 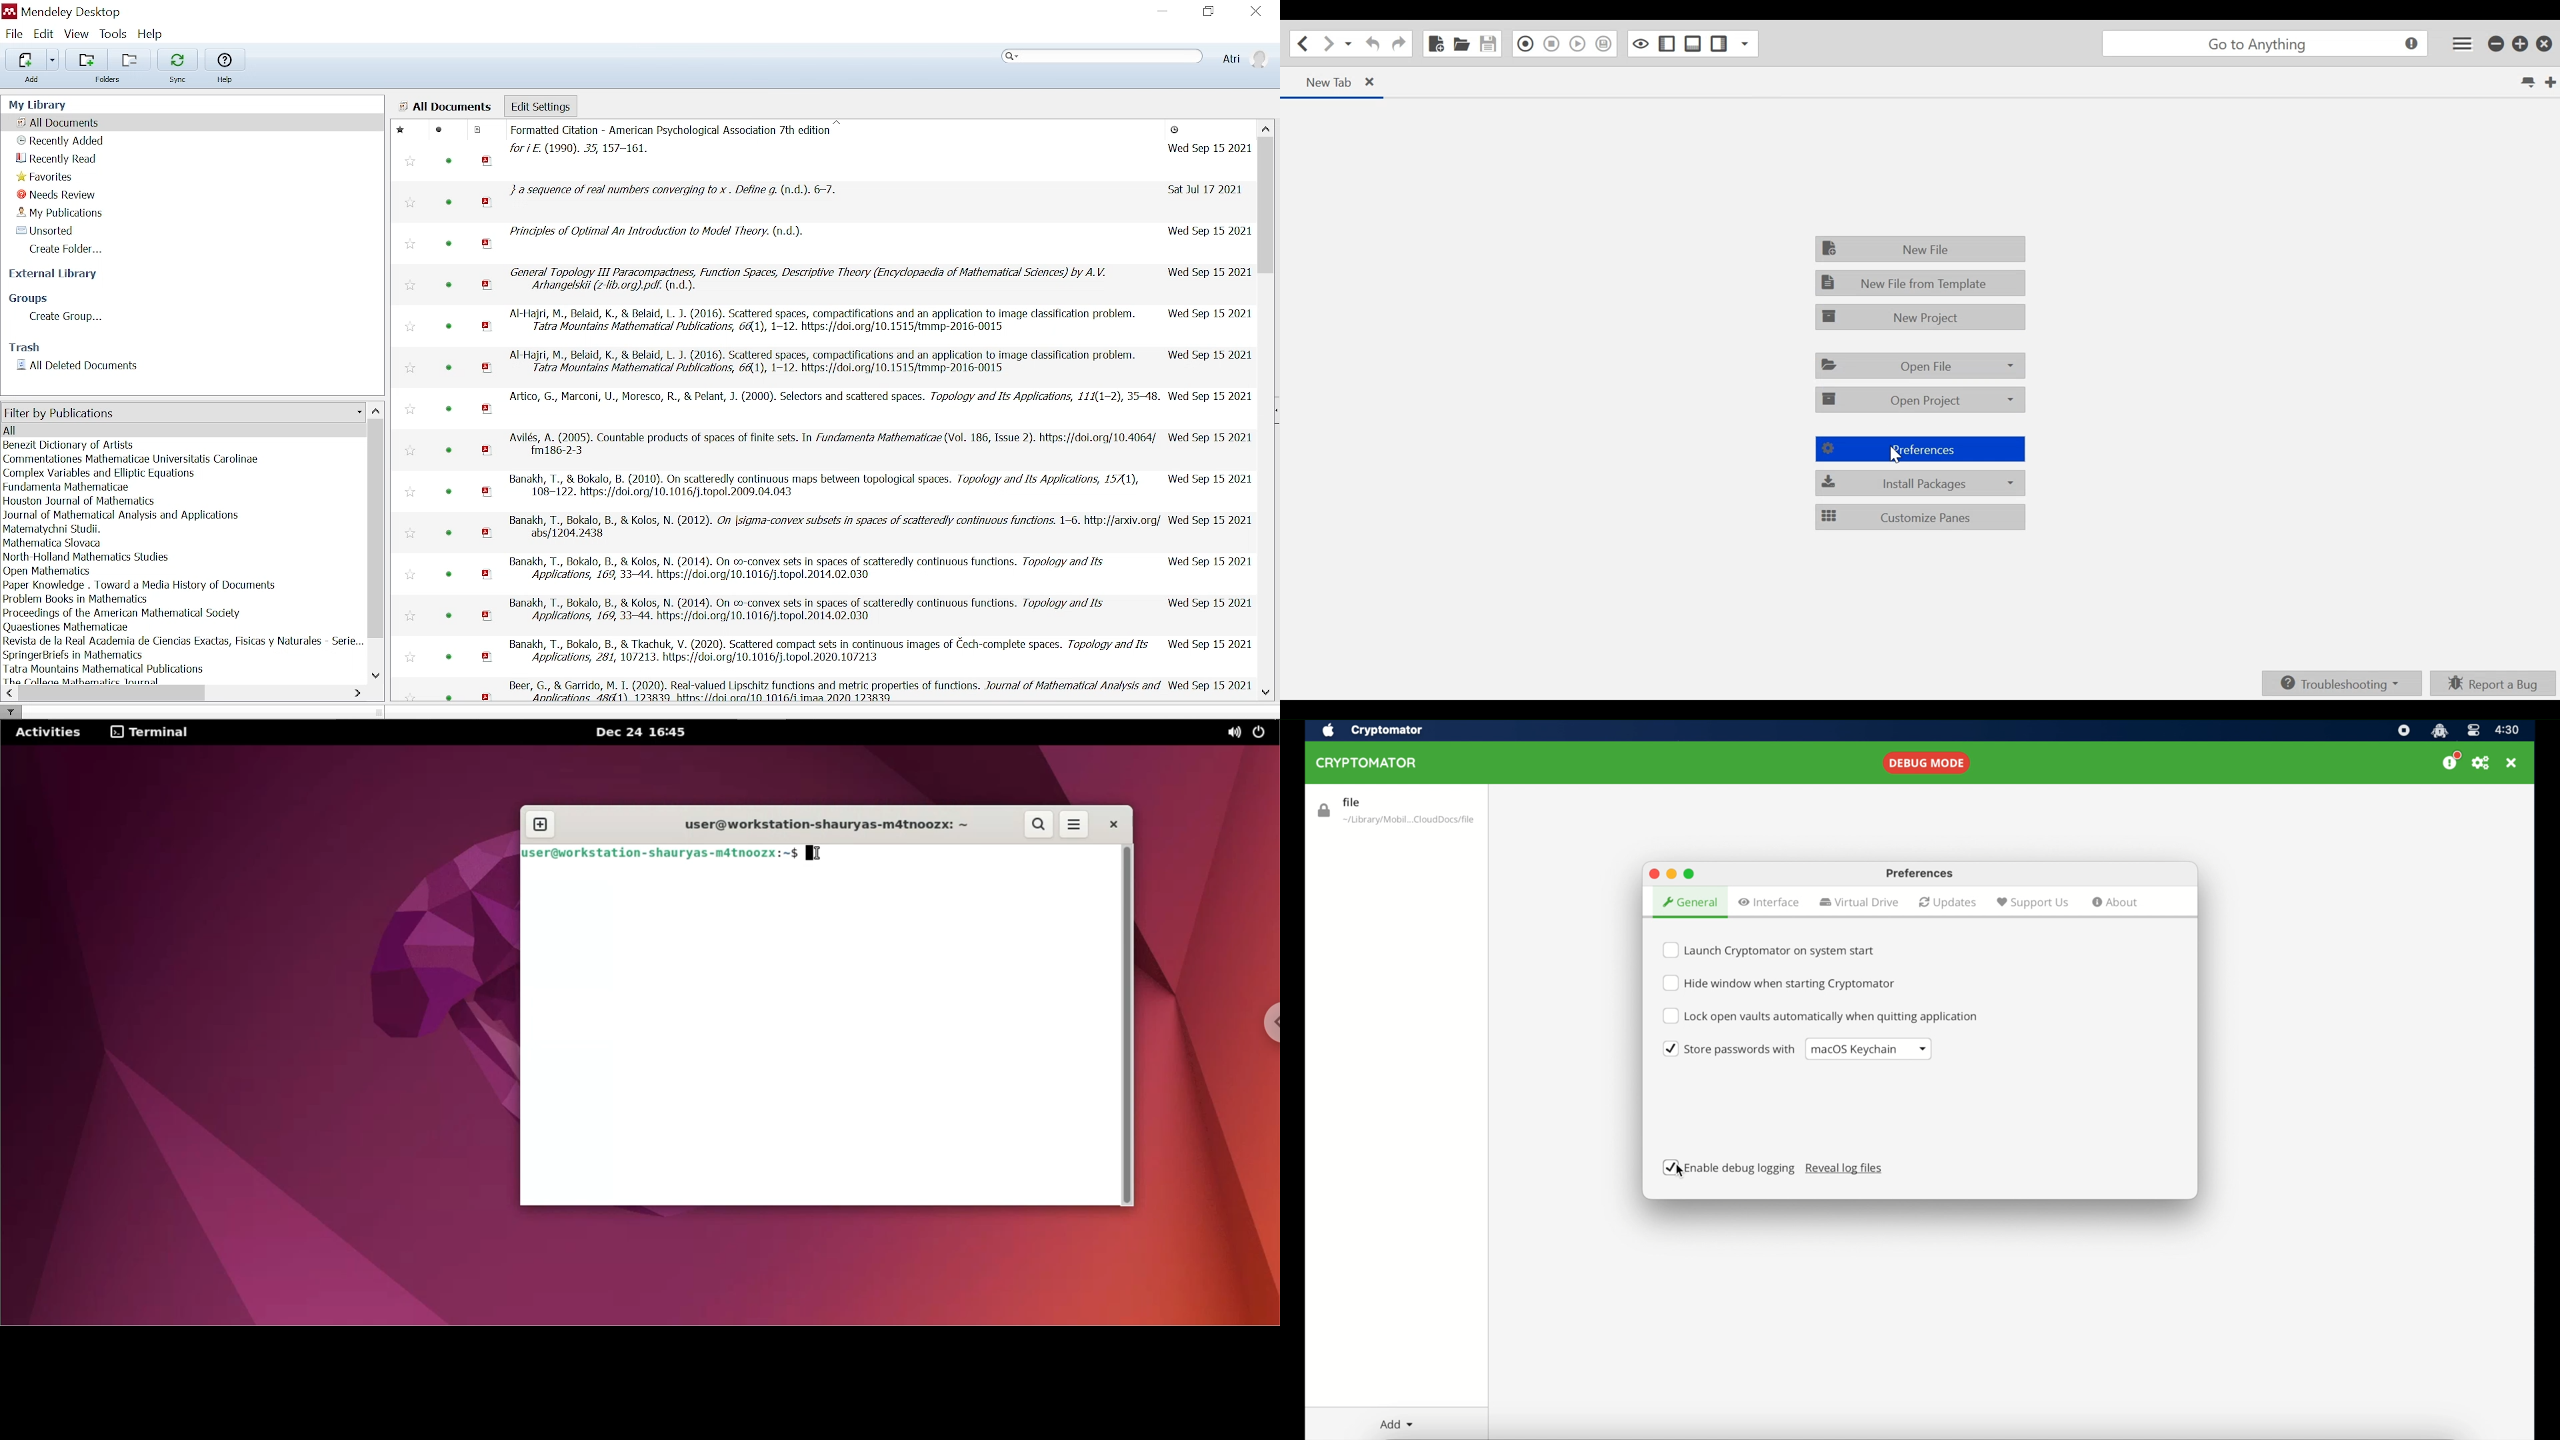 I want to click on author, so click(x=78, y=599).